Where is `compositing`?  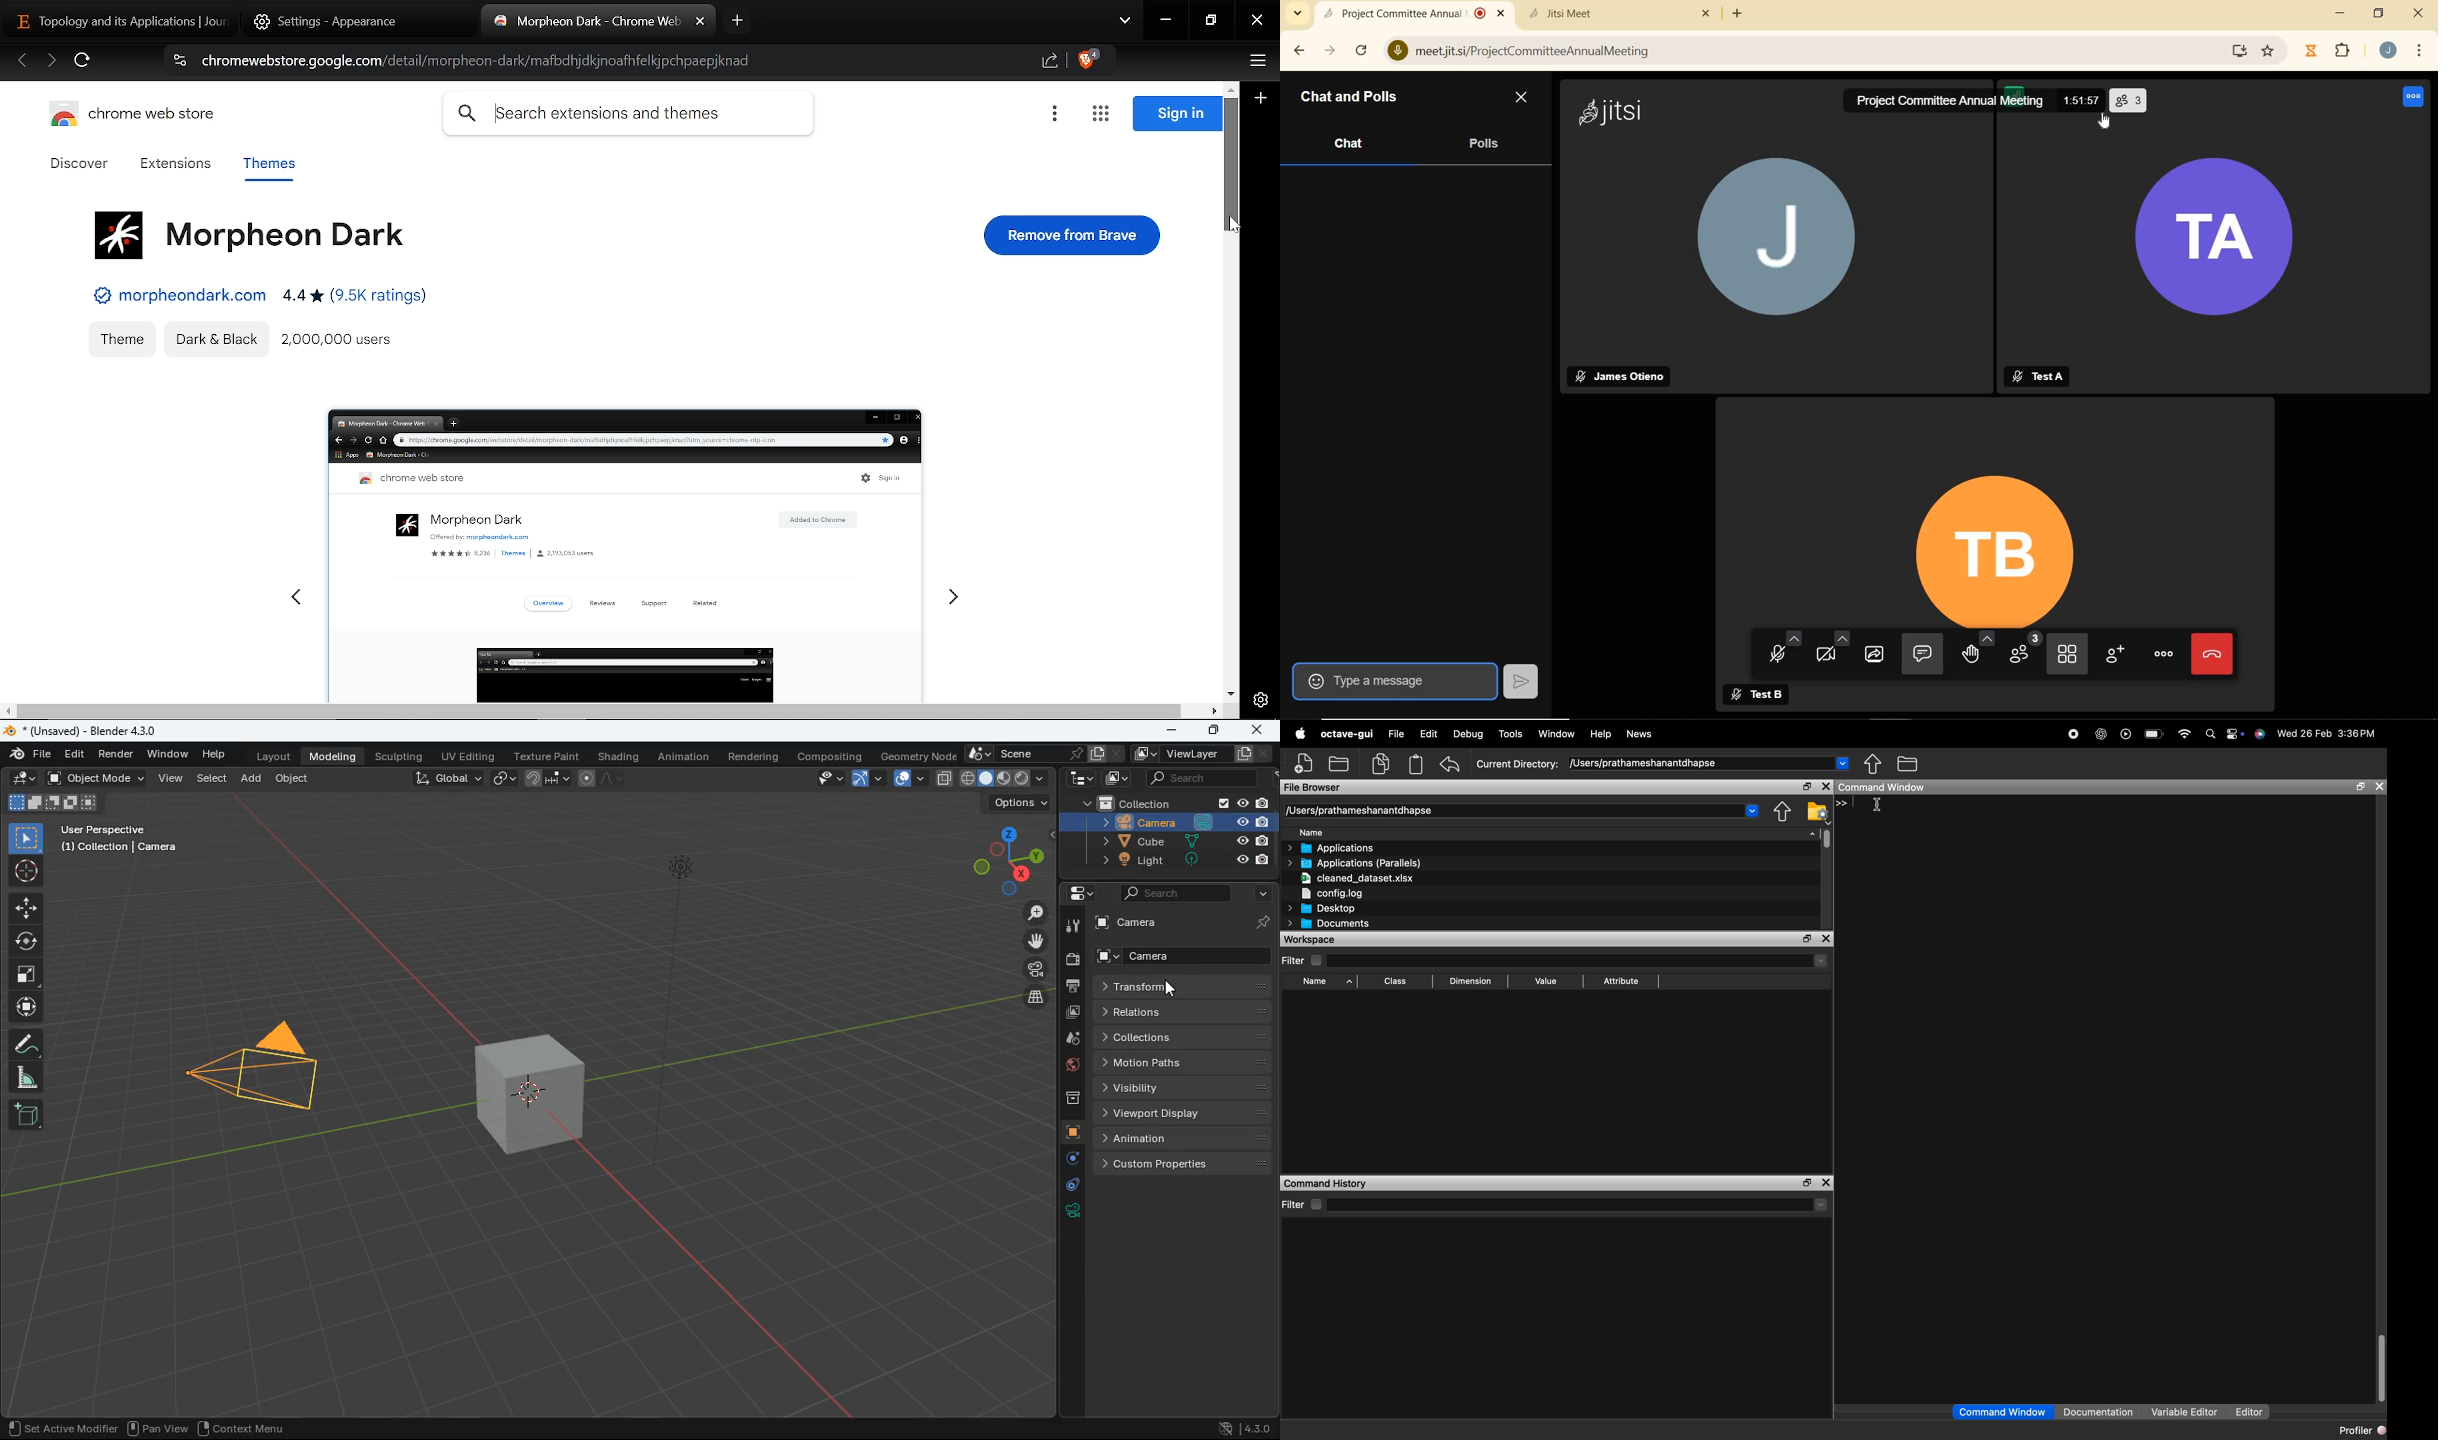
compositing is located at coordinates (834, 755).